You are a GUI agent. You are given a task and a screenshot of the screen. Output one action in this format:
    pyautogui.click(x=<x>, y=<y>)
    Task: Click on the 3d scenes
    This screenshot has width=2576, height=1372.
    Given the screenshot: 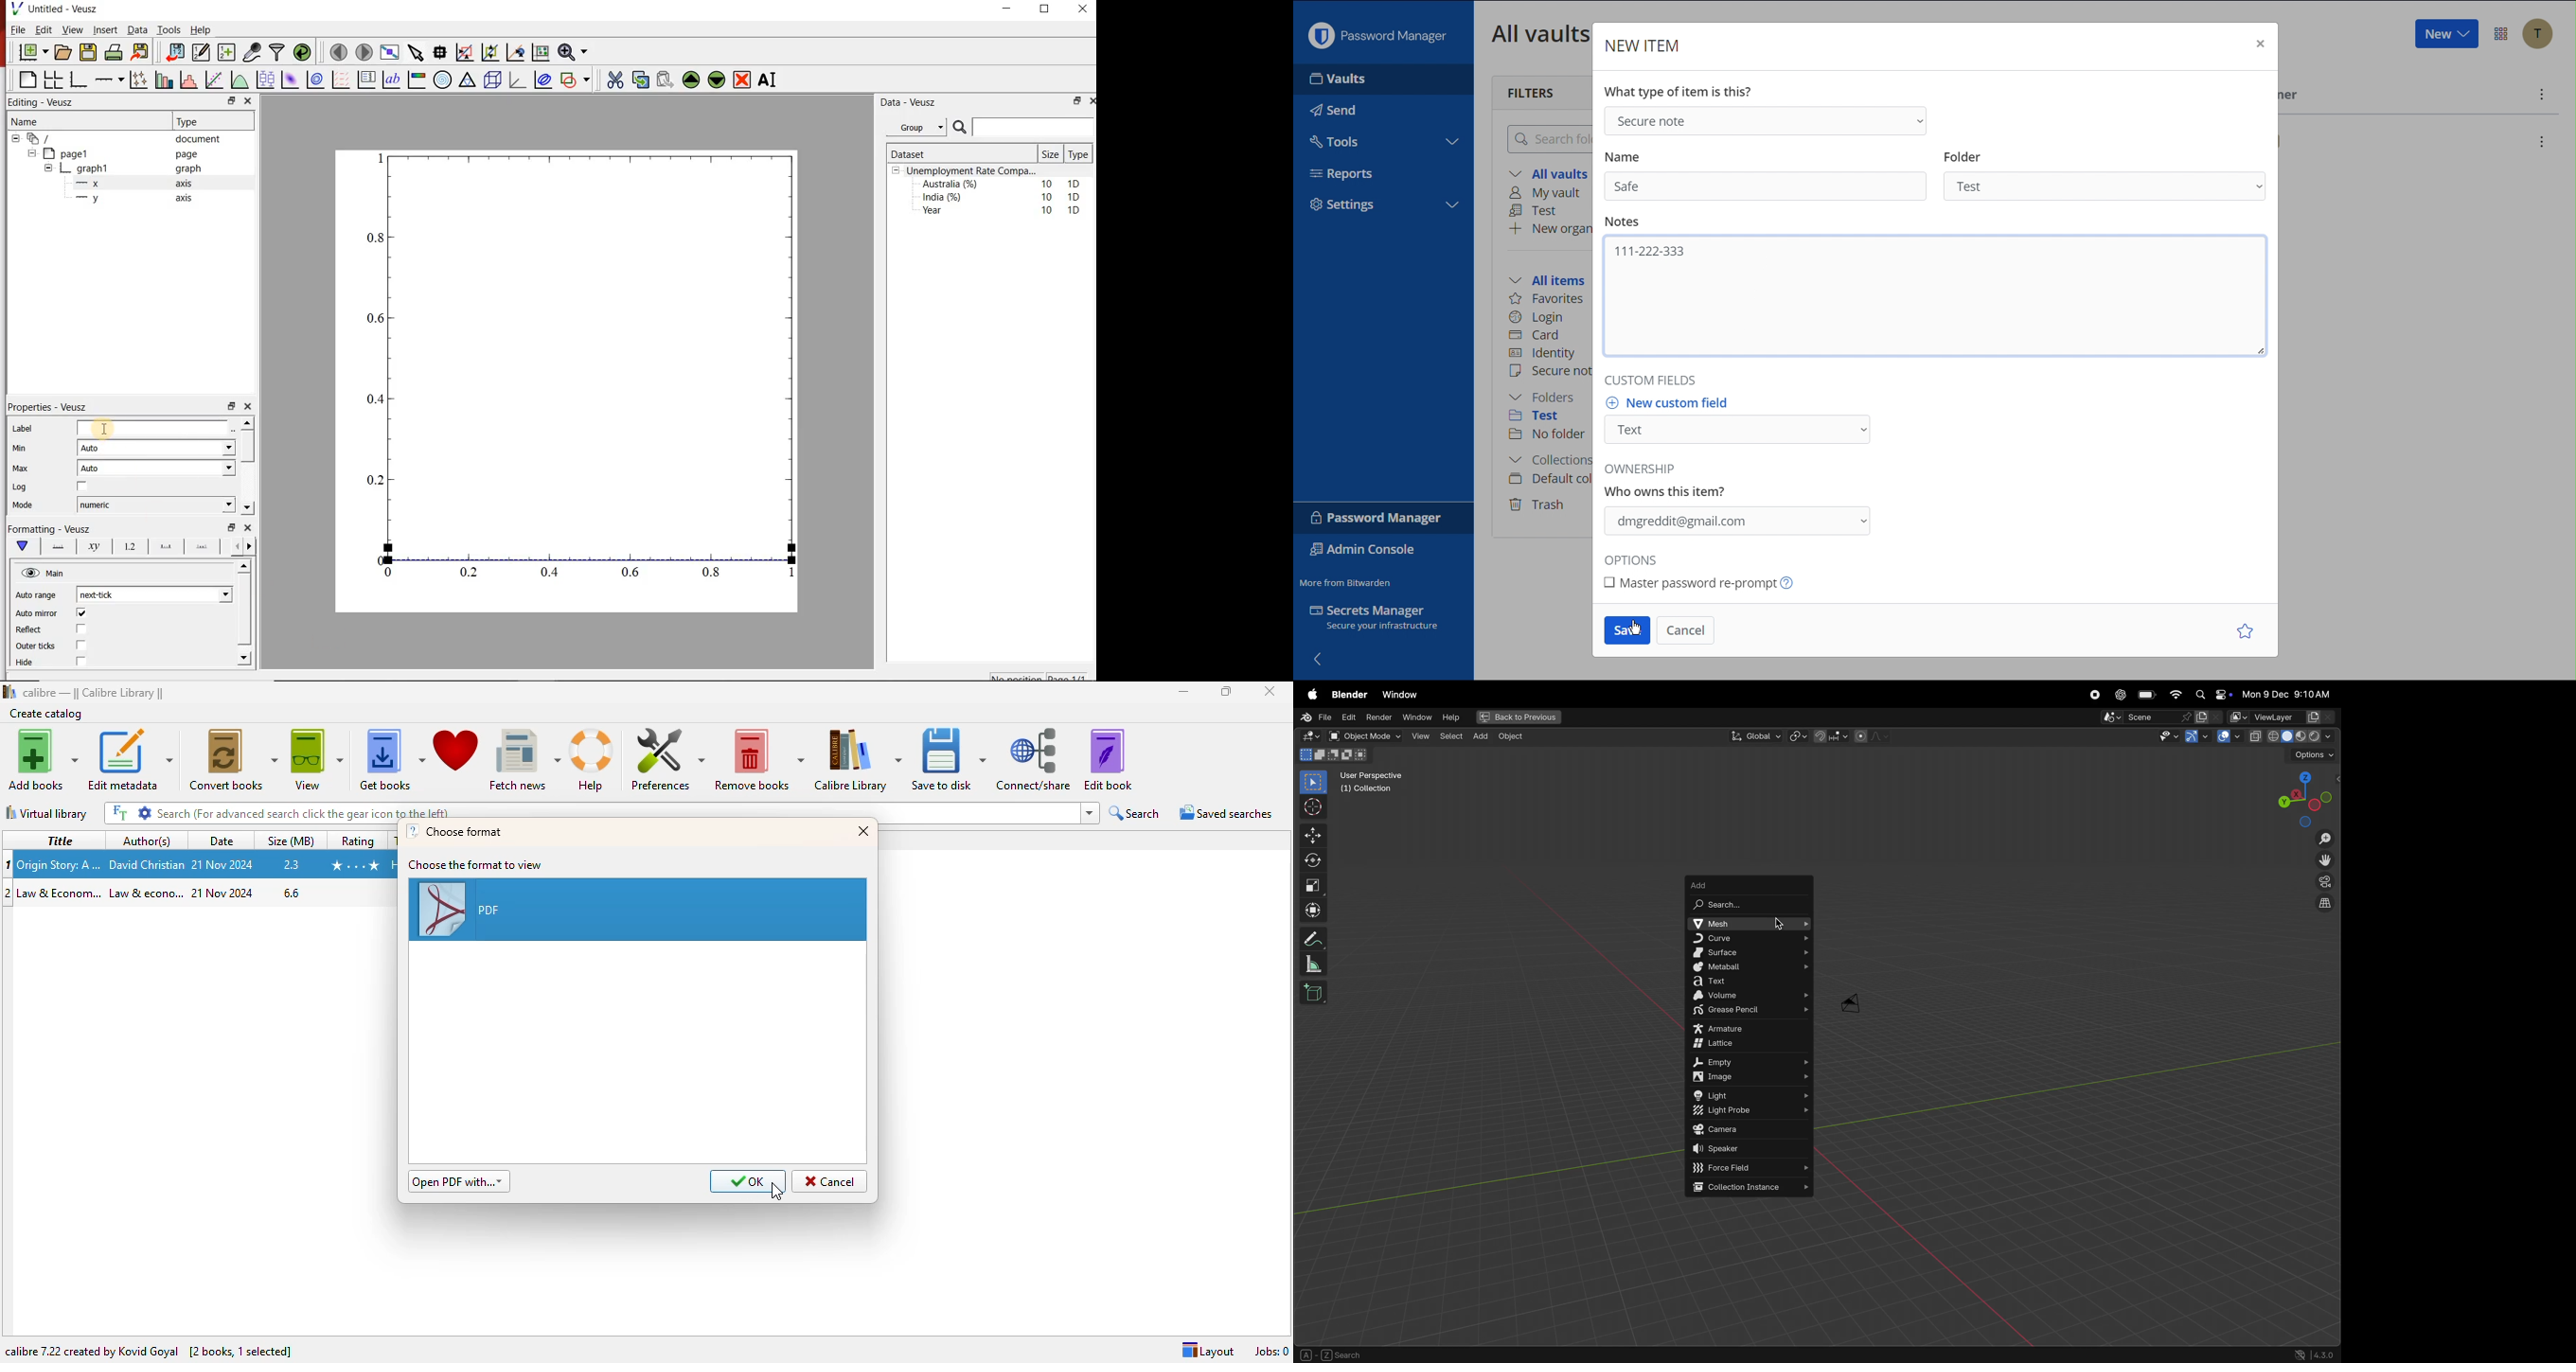 What is the action you would take?
    pyautogui.click(x=491, y=79)
    